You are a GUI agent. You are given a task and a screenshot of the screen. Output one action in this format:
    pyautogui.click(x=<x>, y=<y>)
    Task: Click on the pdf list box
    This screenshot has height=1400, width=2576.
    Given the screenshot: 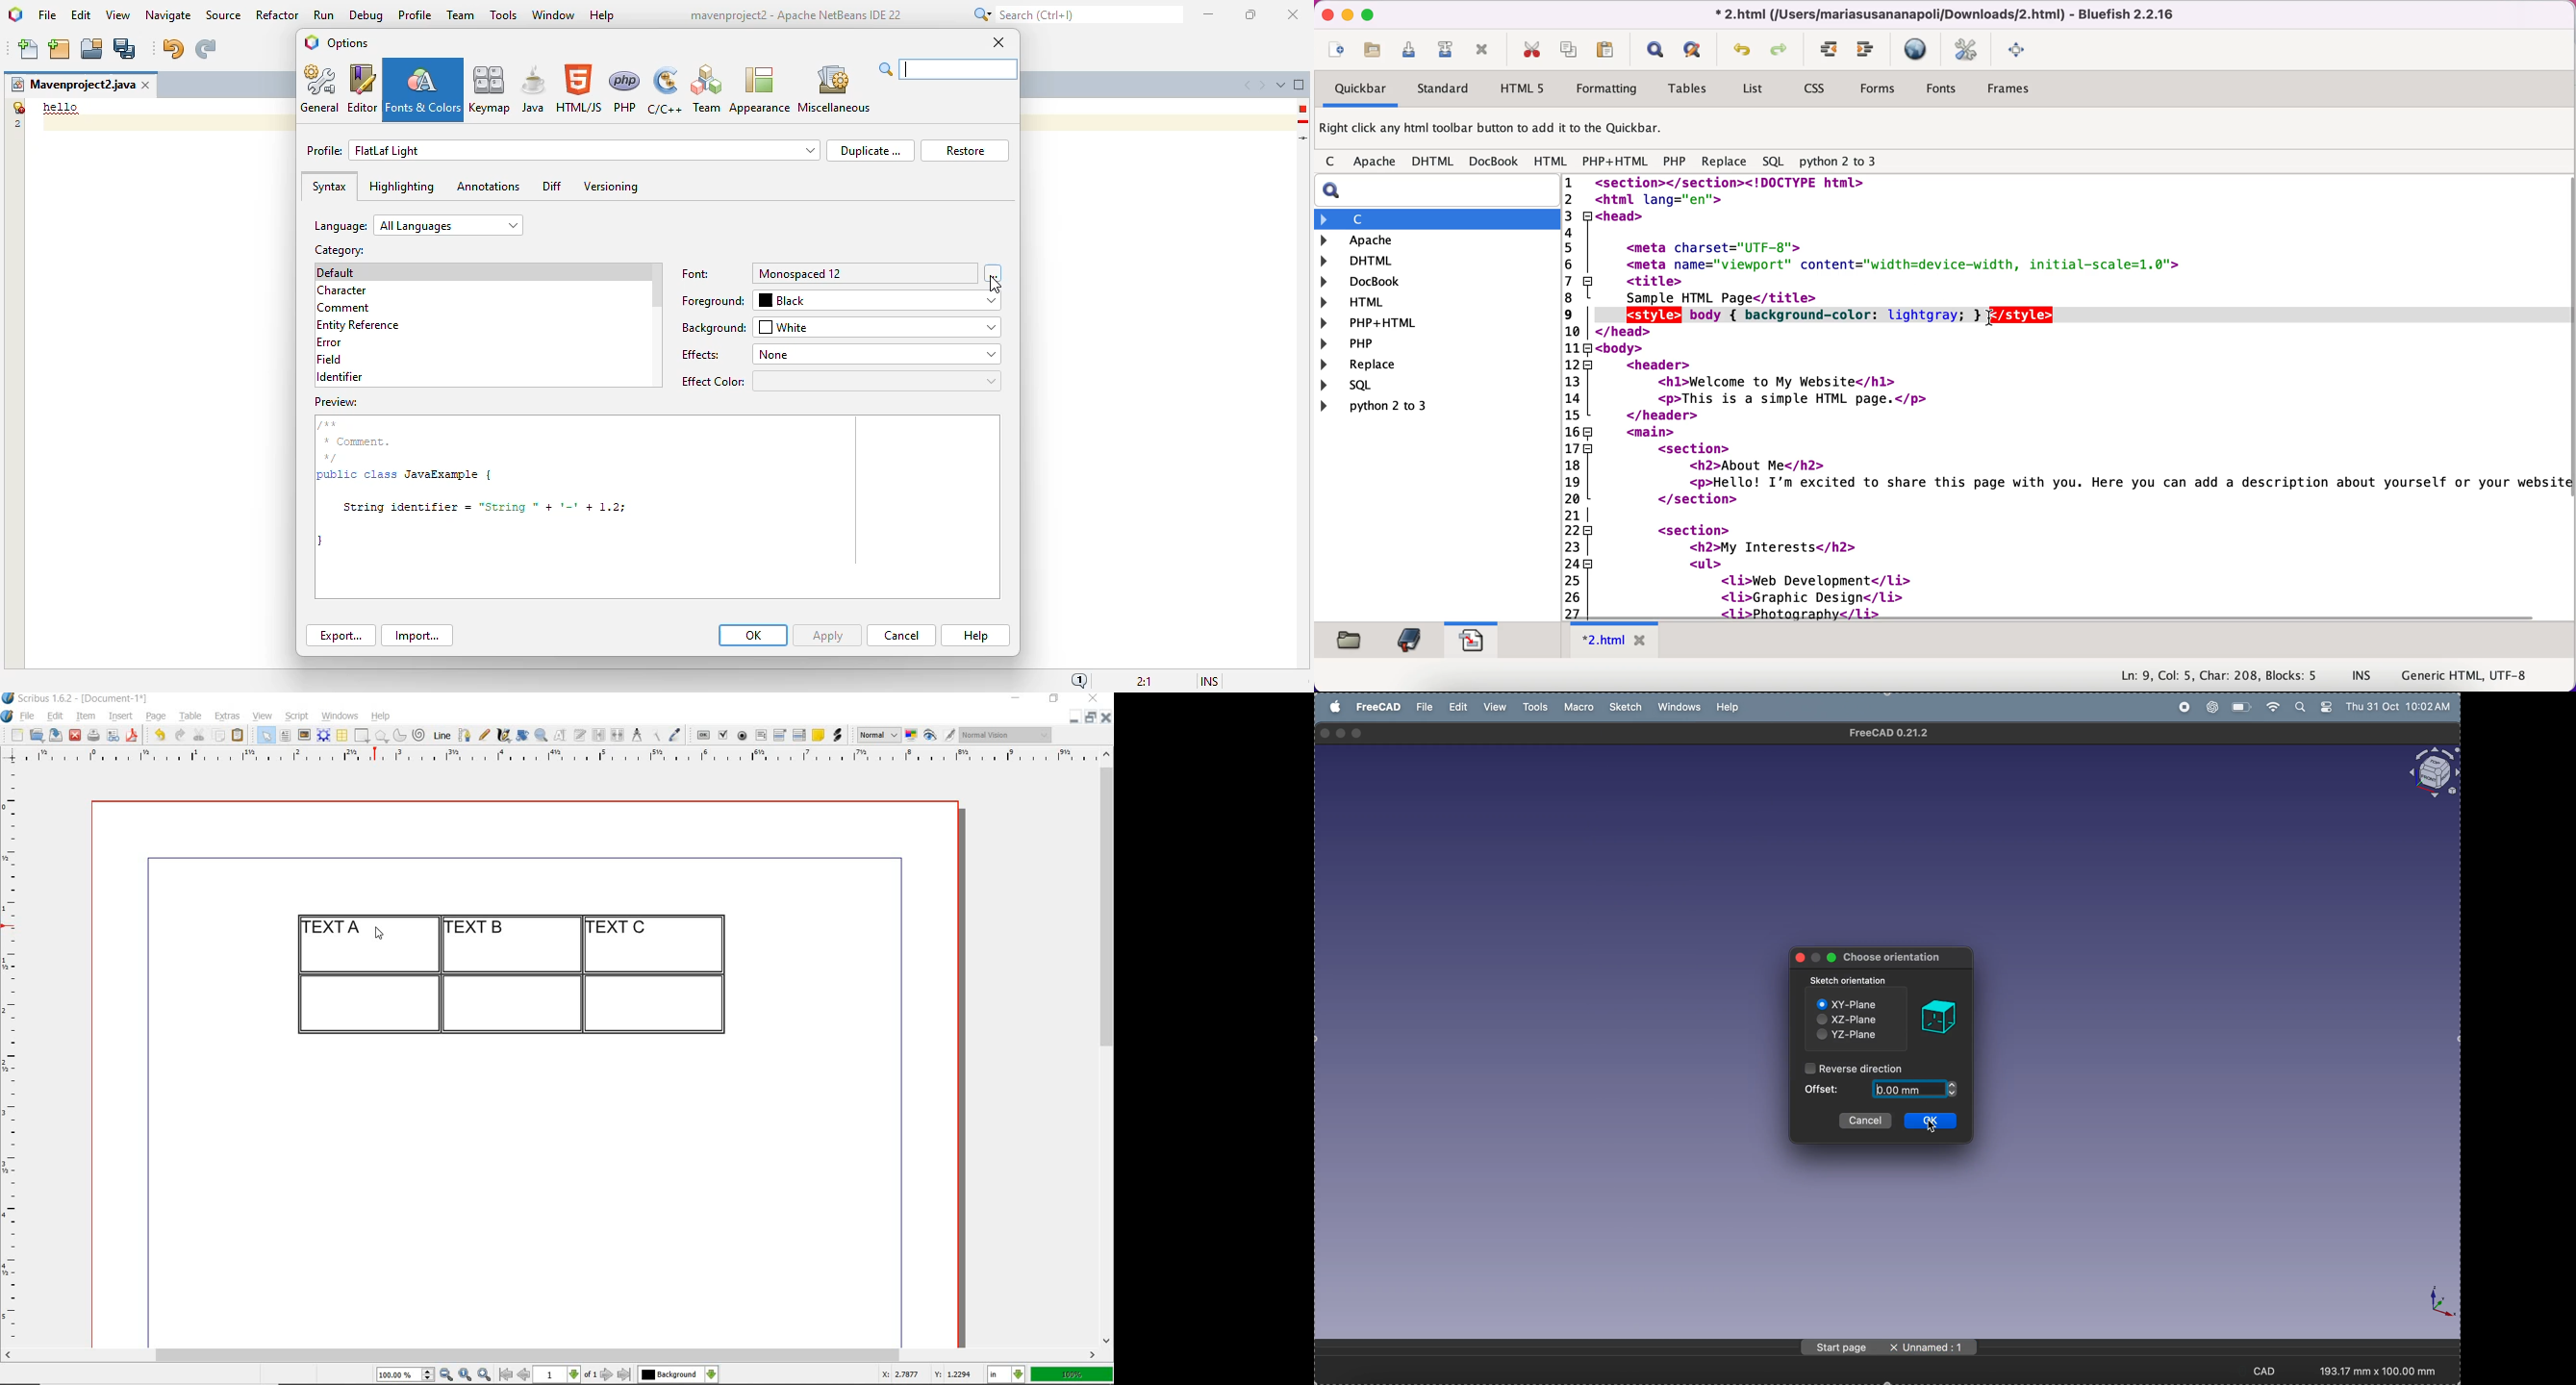 What is the action you would take?
    pyautogui.click(x=800, y=735)
    